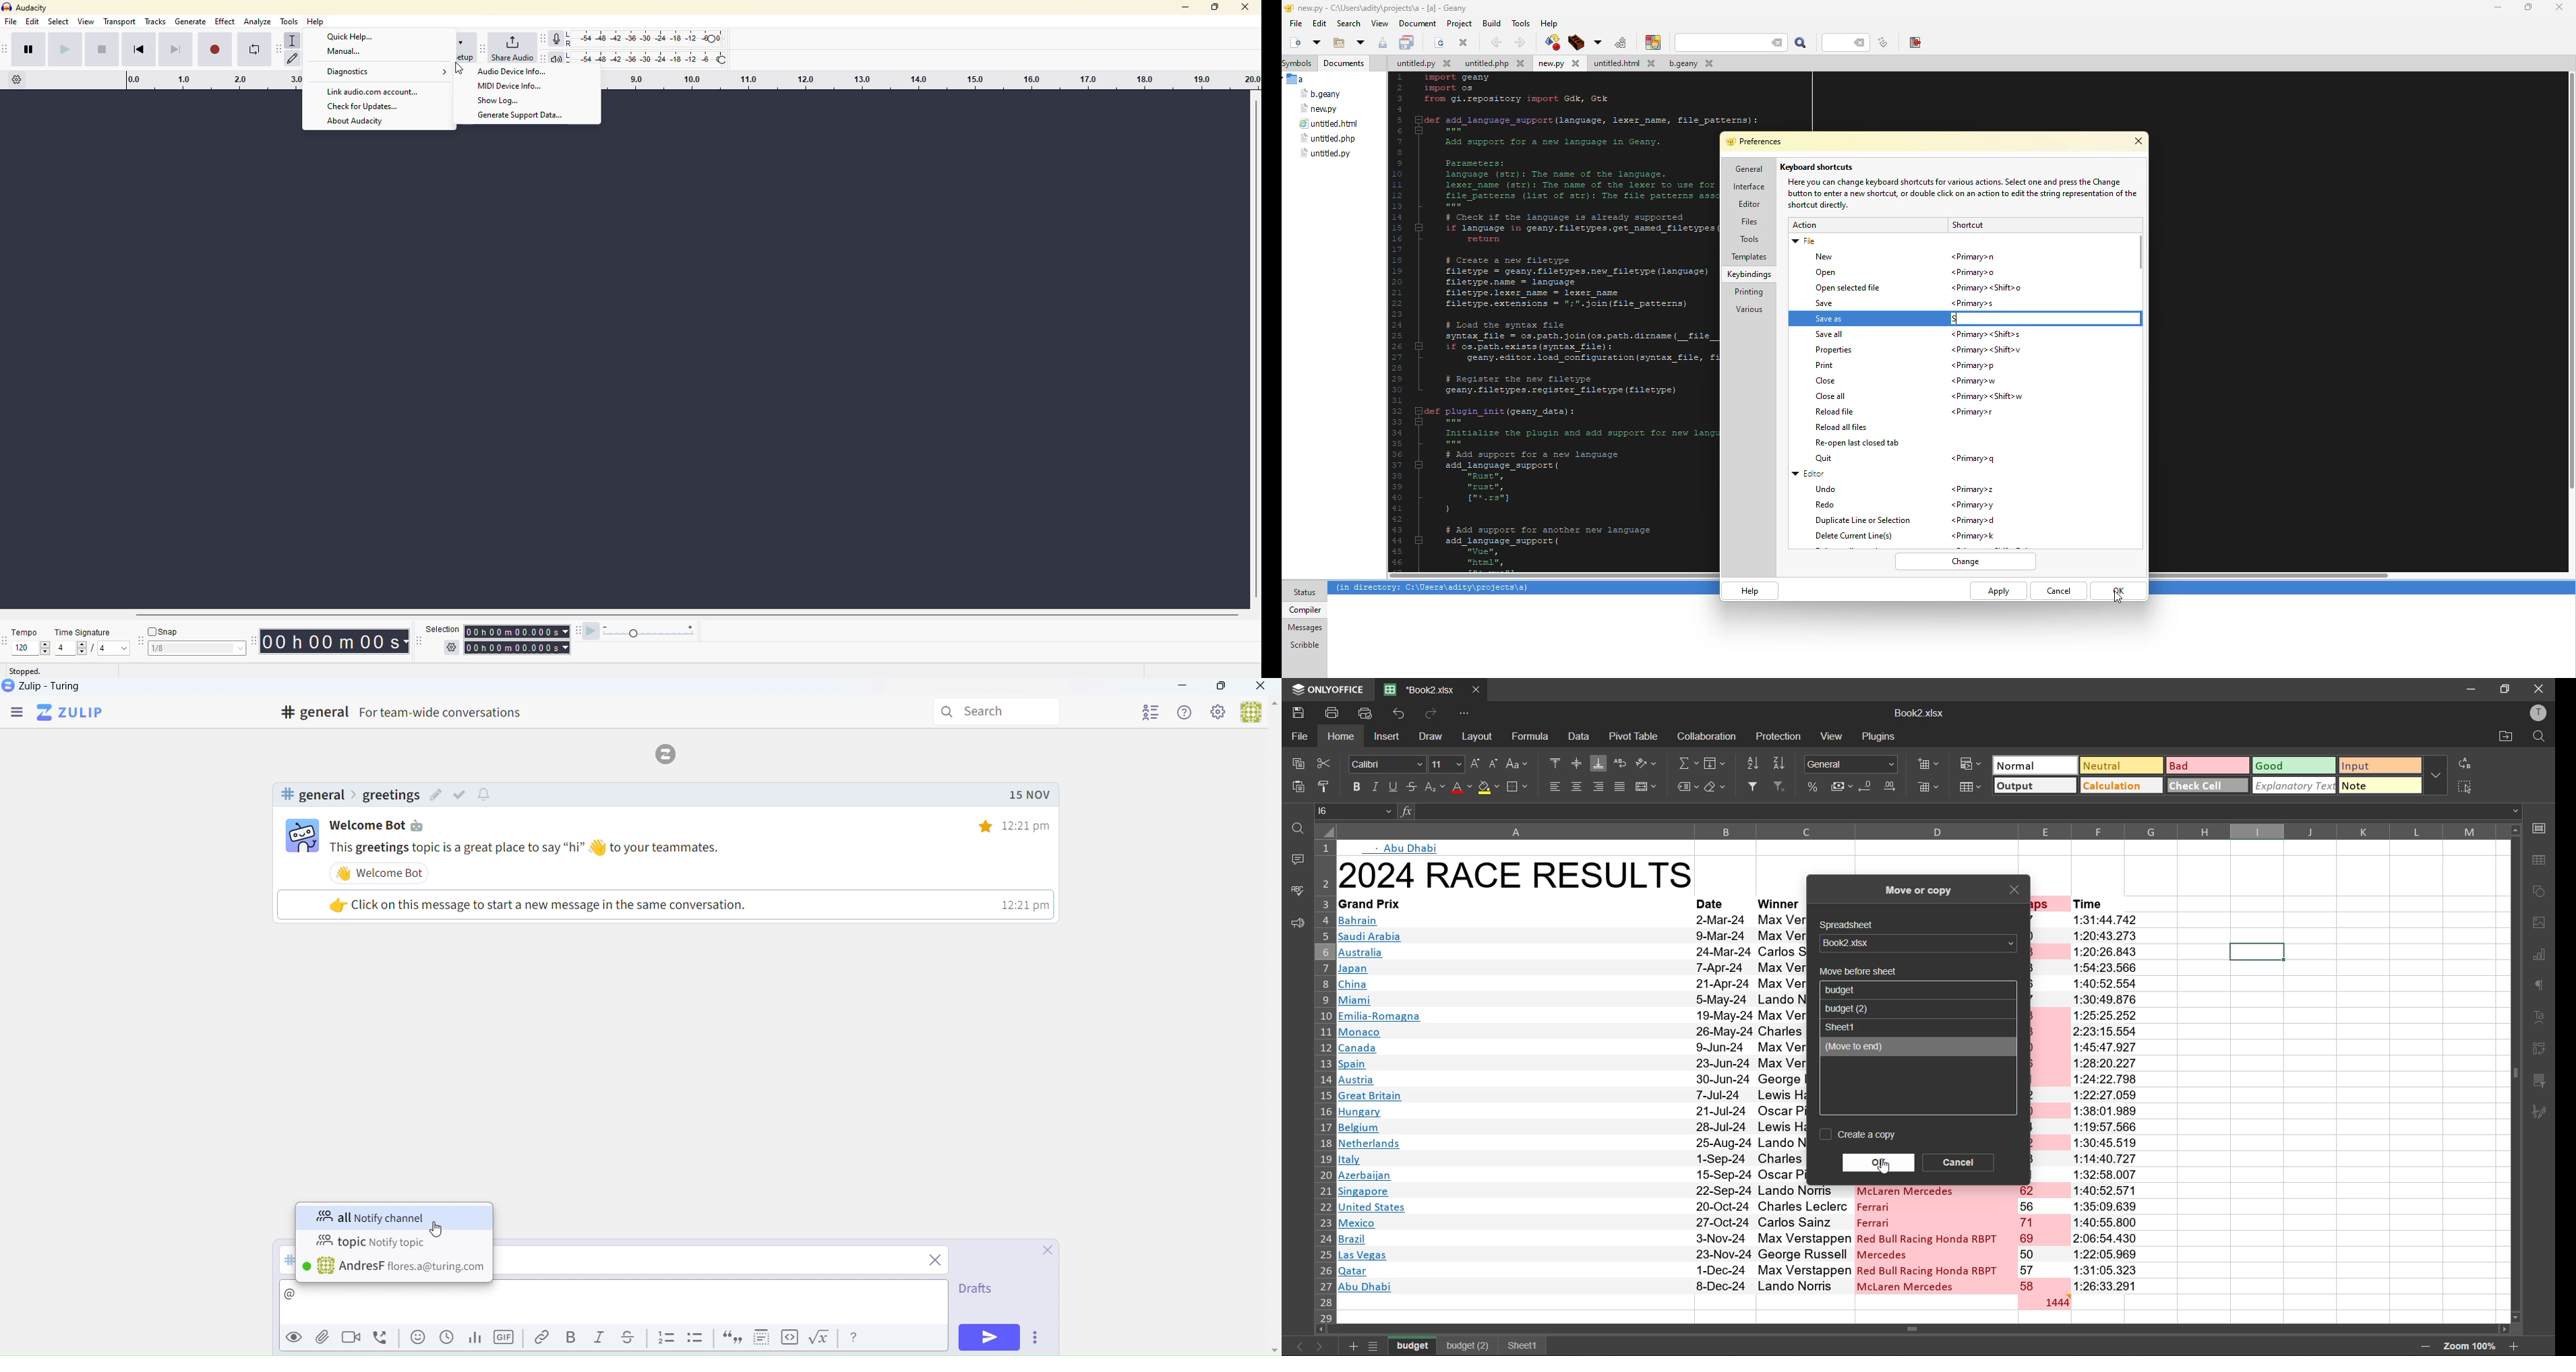  I want to click on temps, so click(21, 629).